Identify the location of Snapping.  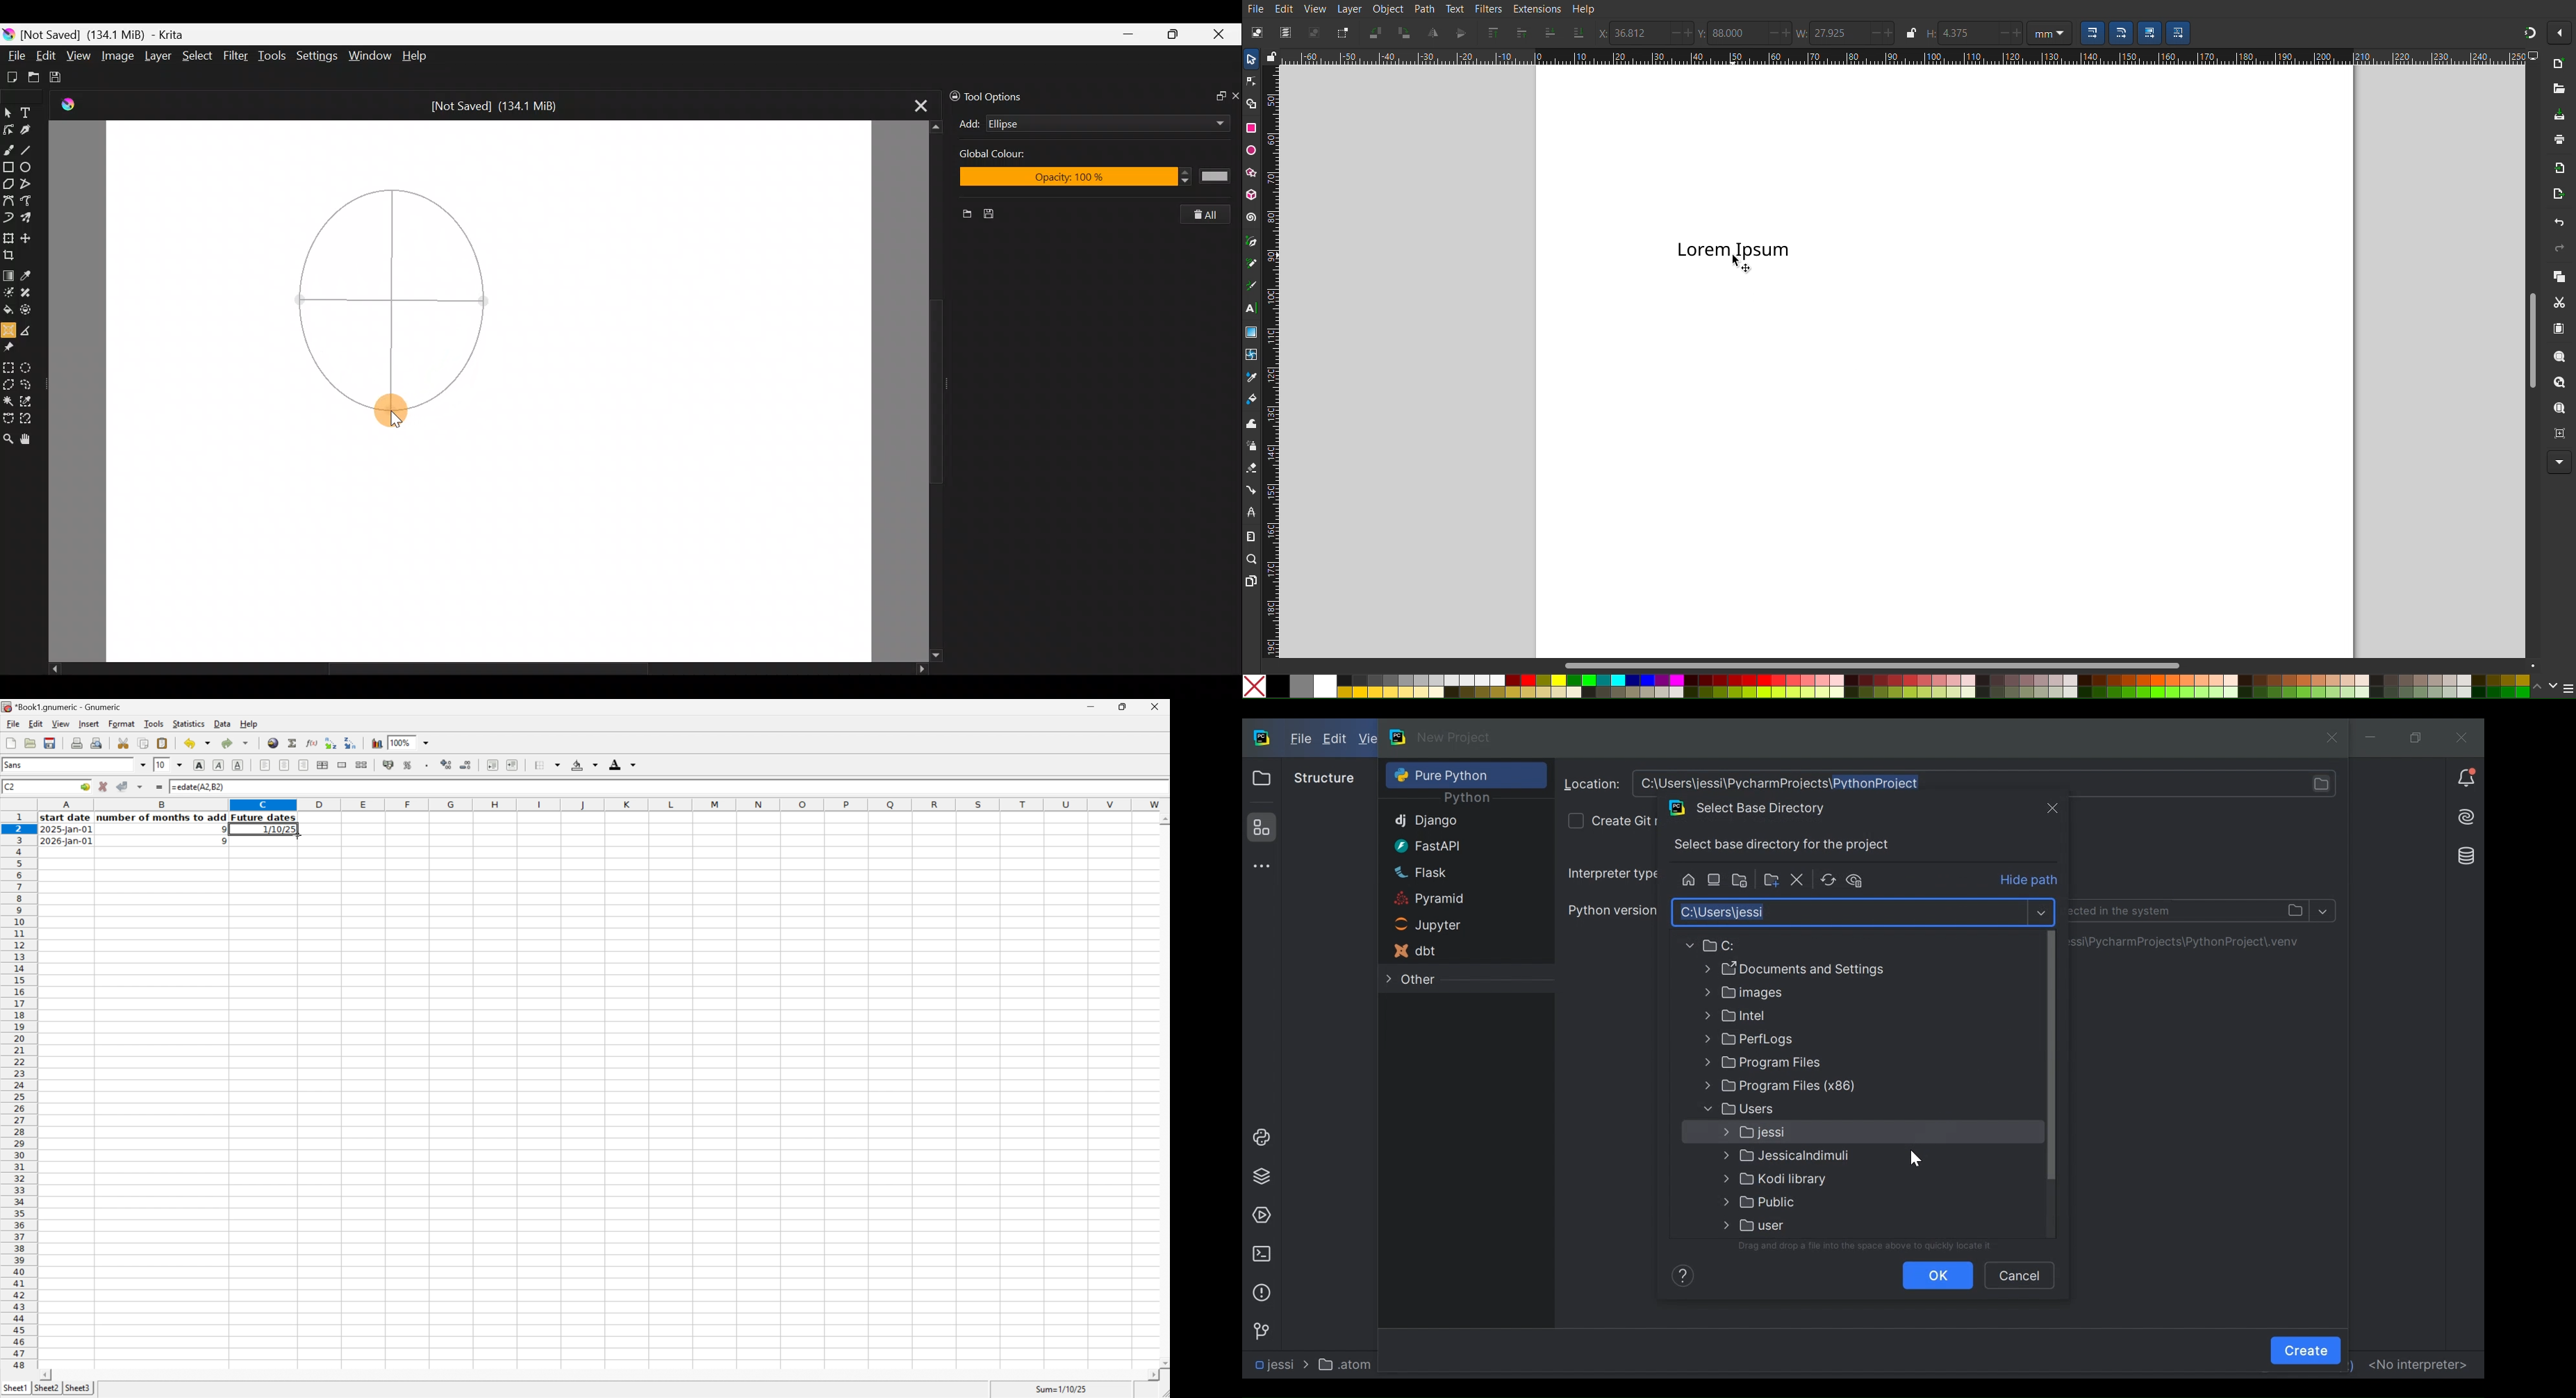
(2529, 33).